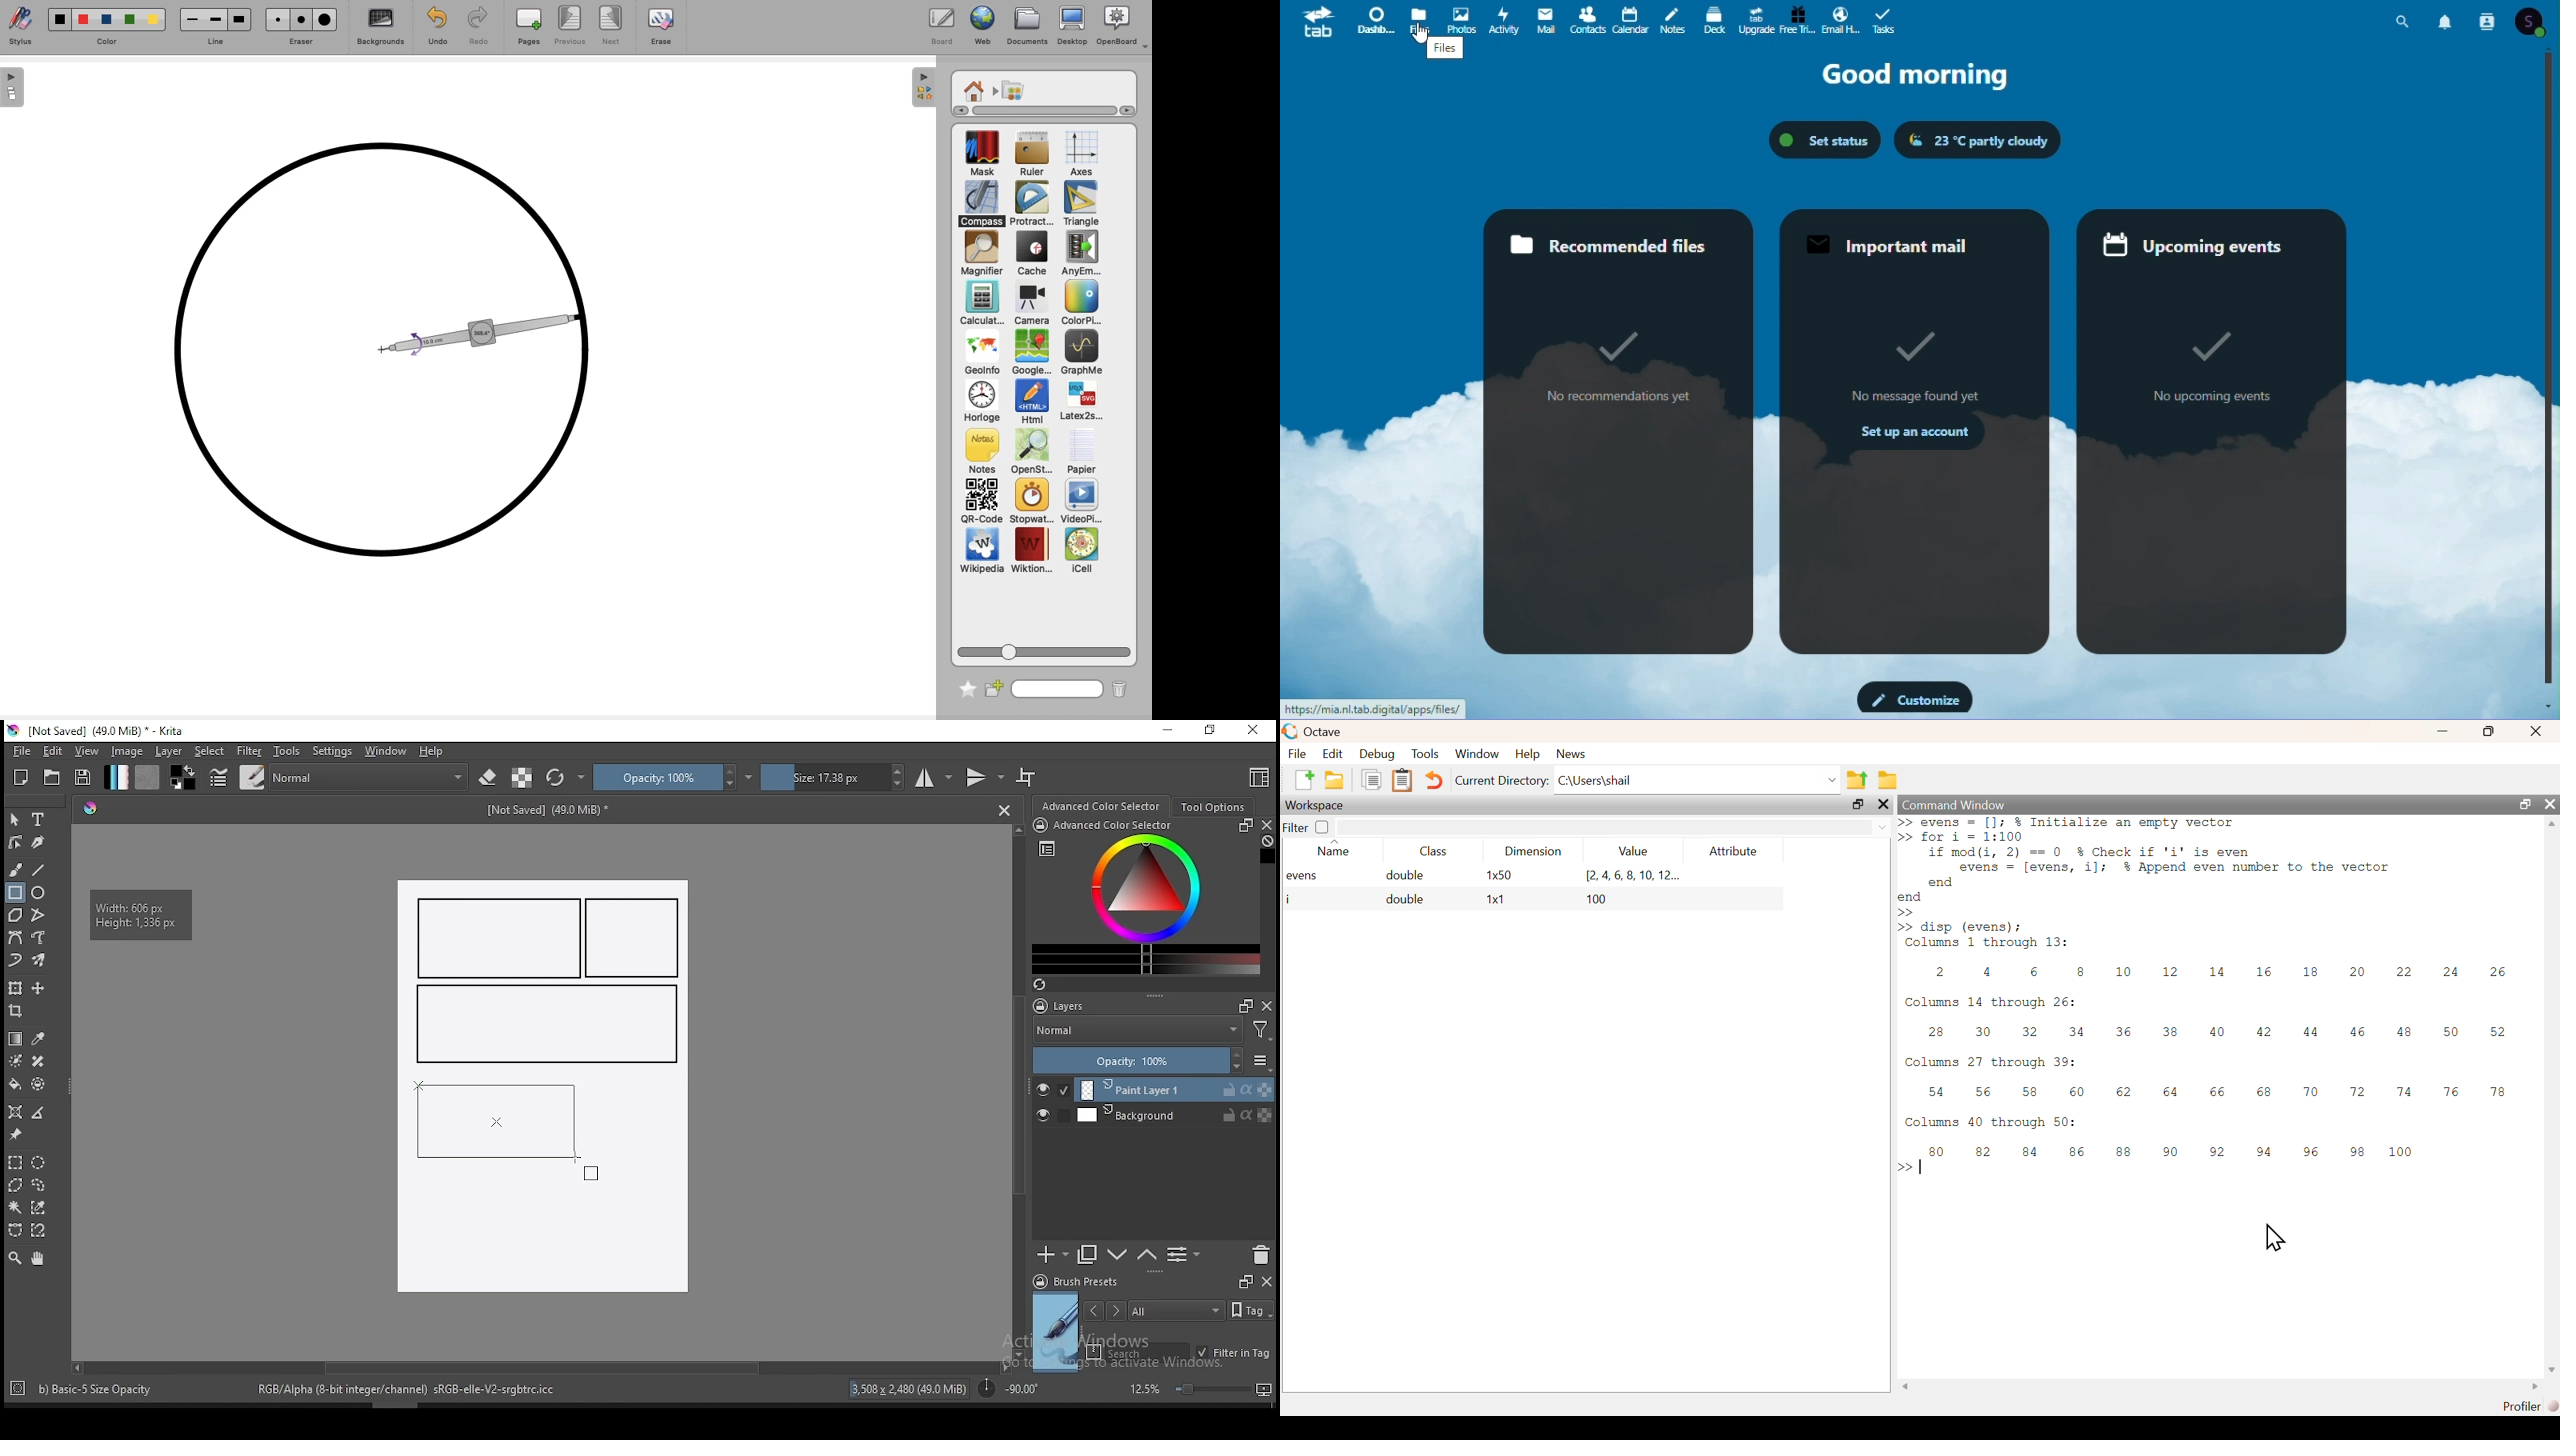 The width and height of the screenshot is (2576, 1456). I want to click on file, so click(21, 751).